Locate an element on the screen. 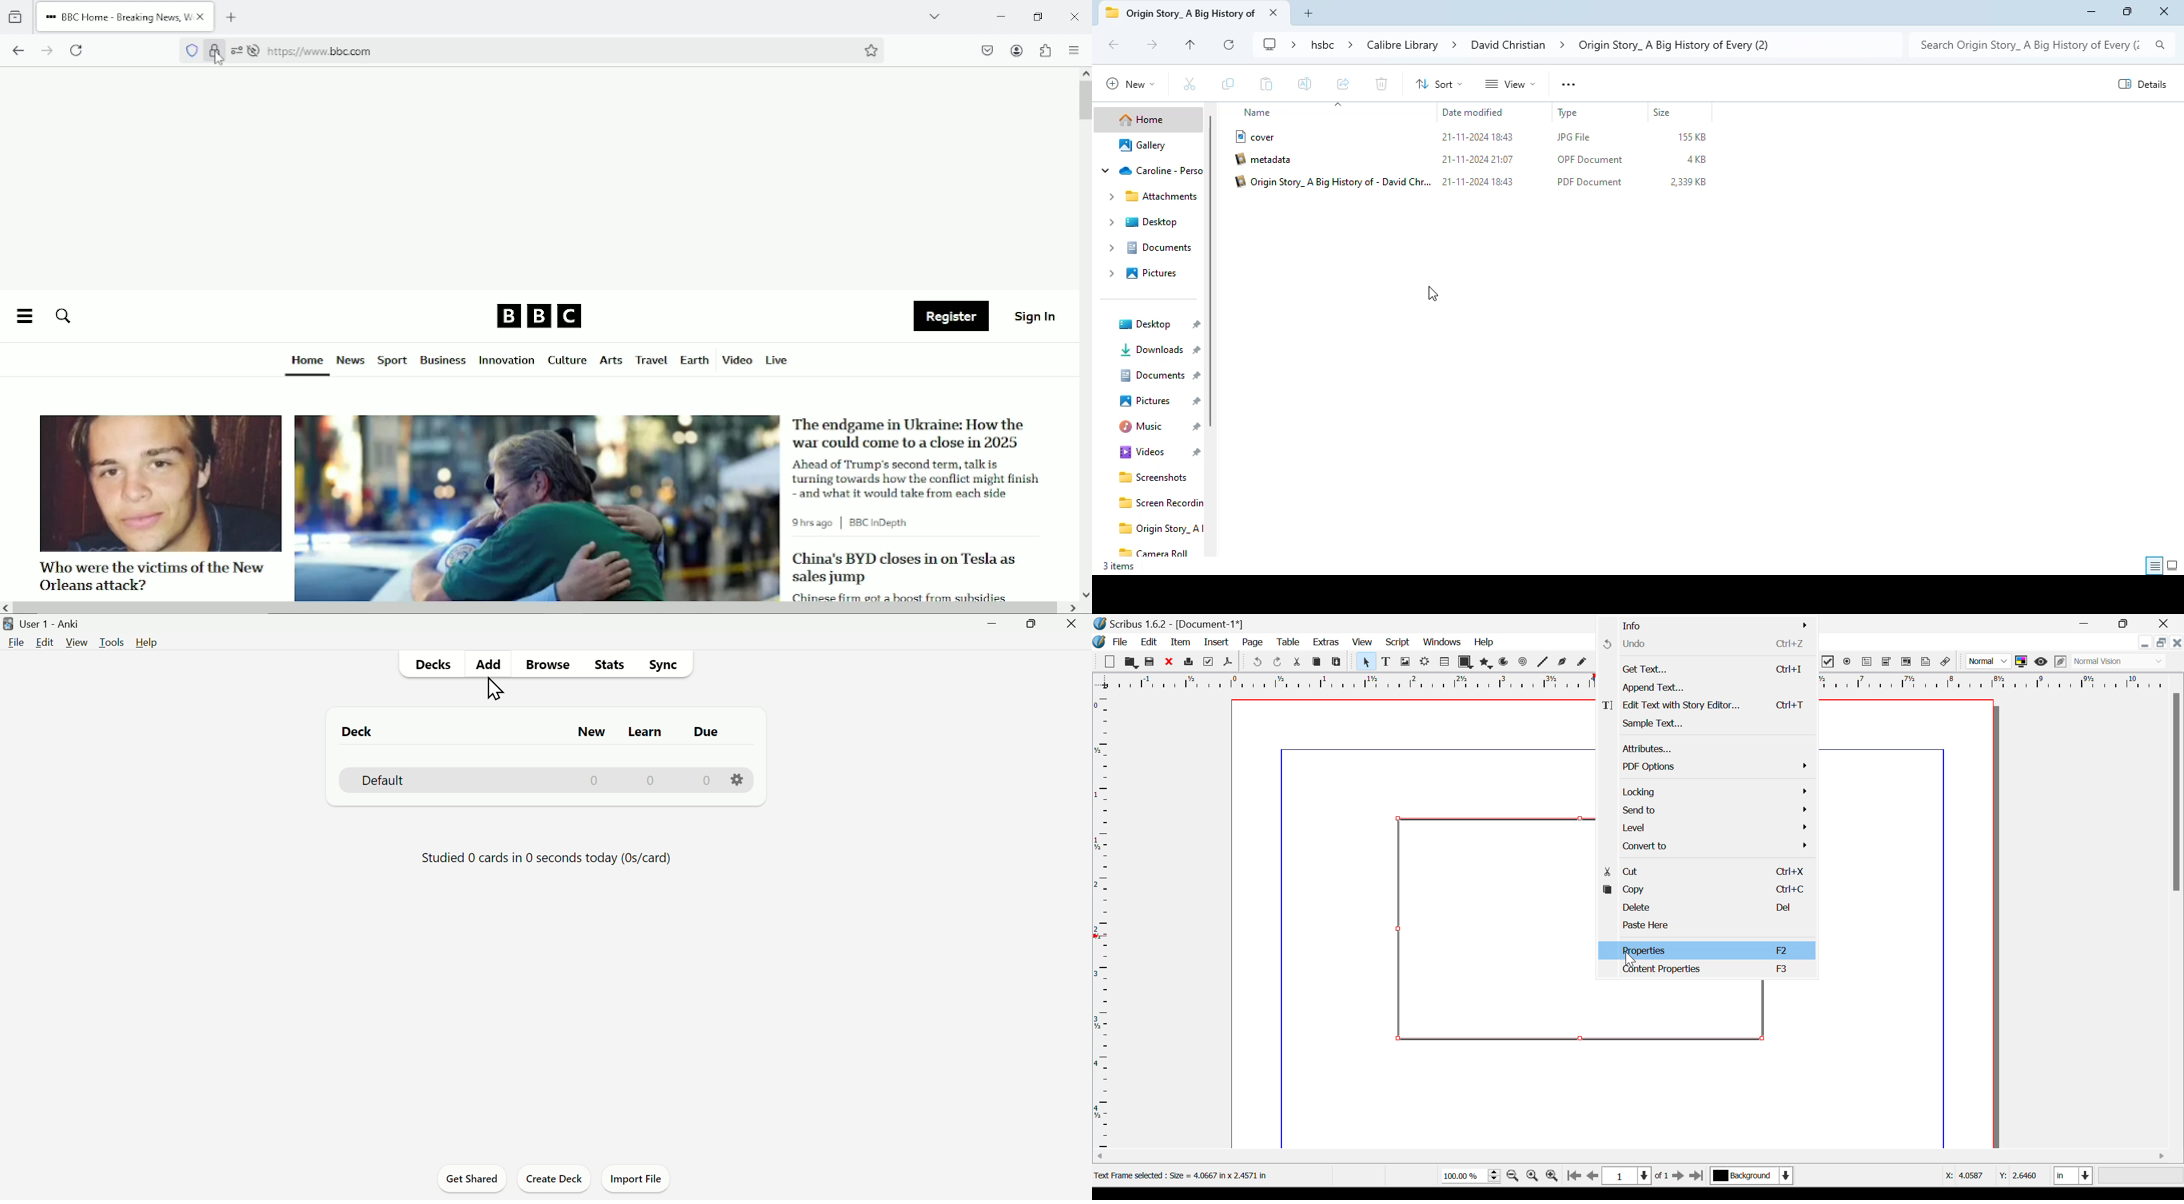 Image resolution: width=2184 pixels, height=1204 pixels. Get Shared is located at coordinates (473, 1180).